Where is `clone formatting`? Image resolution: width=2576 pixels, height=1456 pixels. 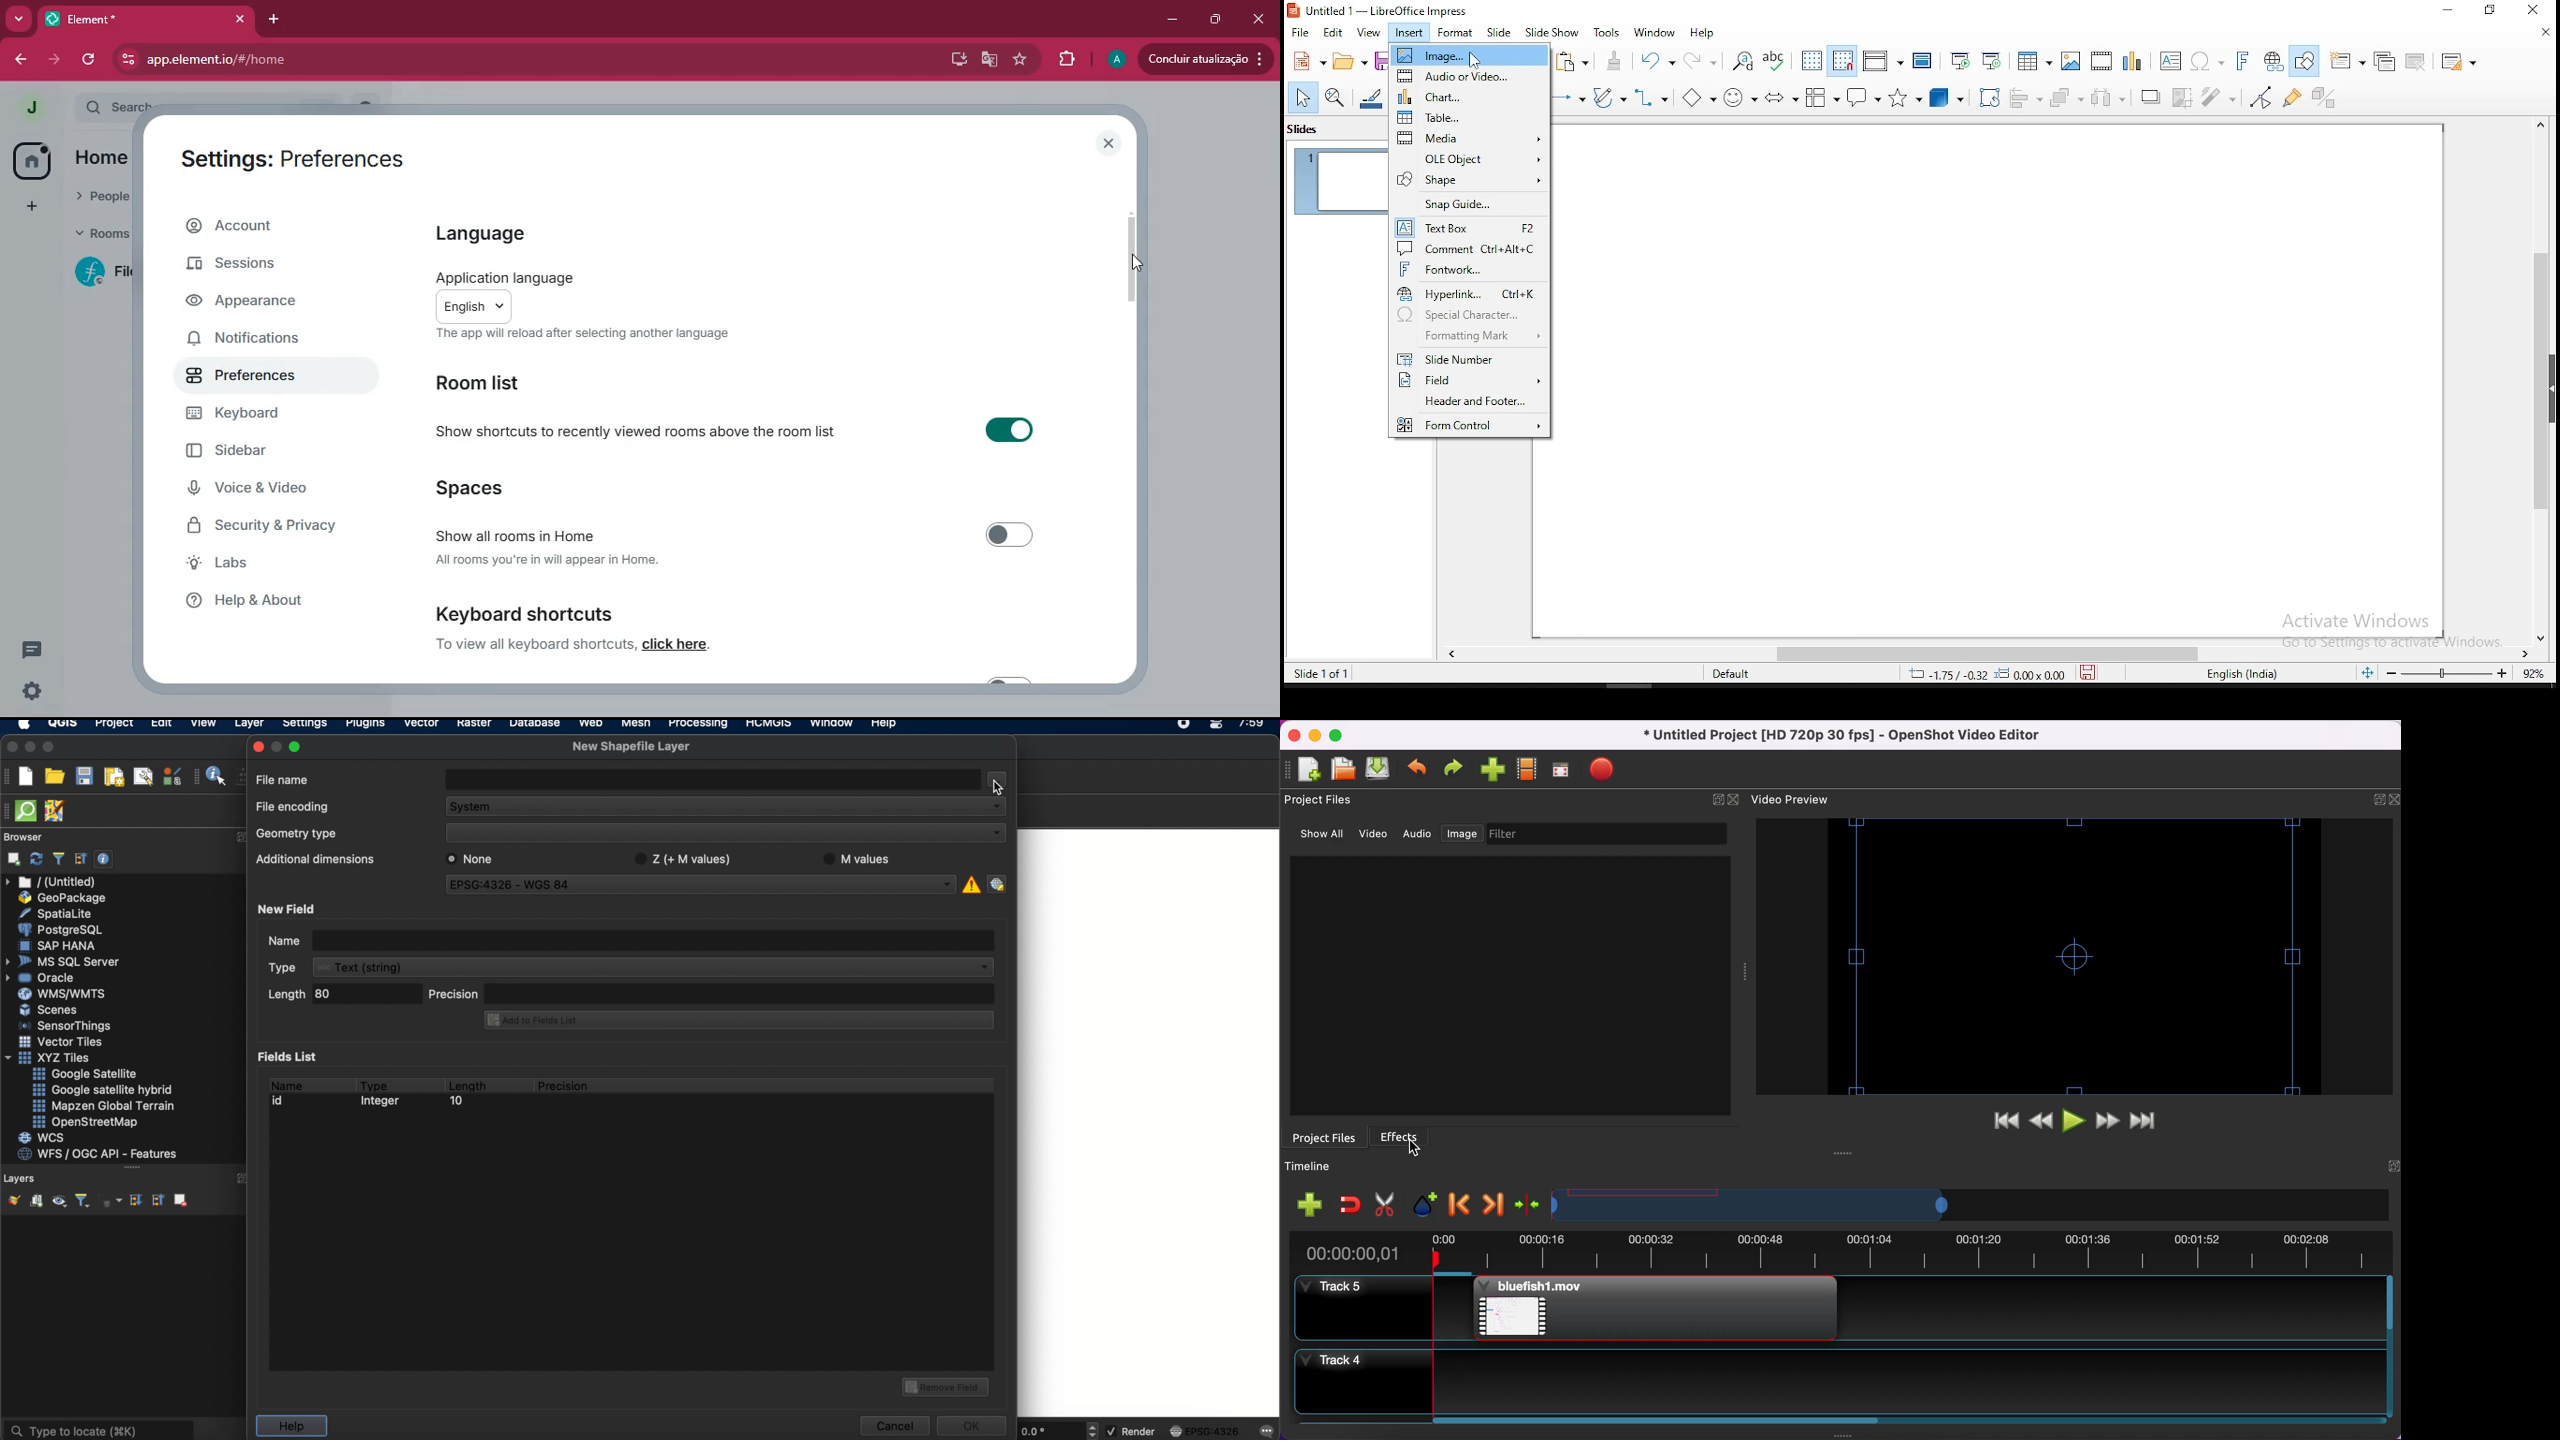 clone formatting is located at coordinates (1615, 60).